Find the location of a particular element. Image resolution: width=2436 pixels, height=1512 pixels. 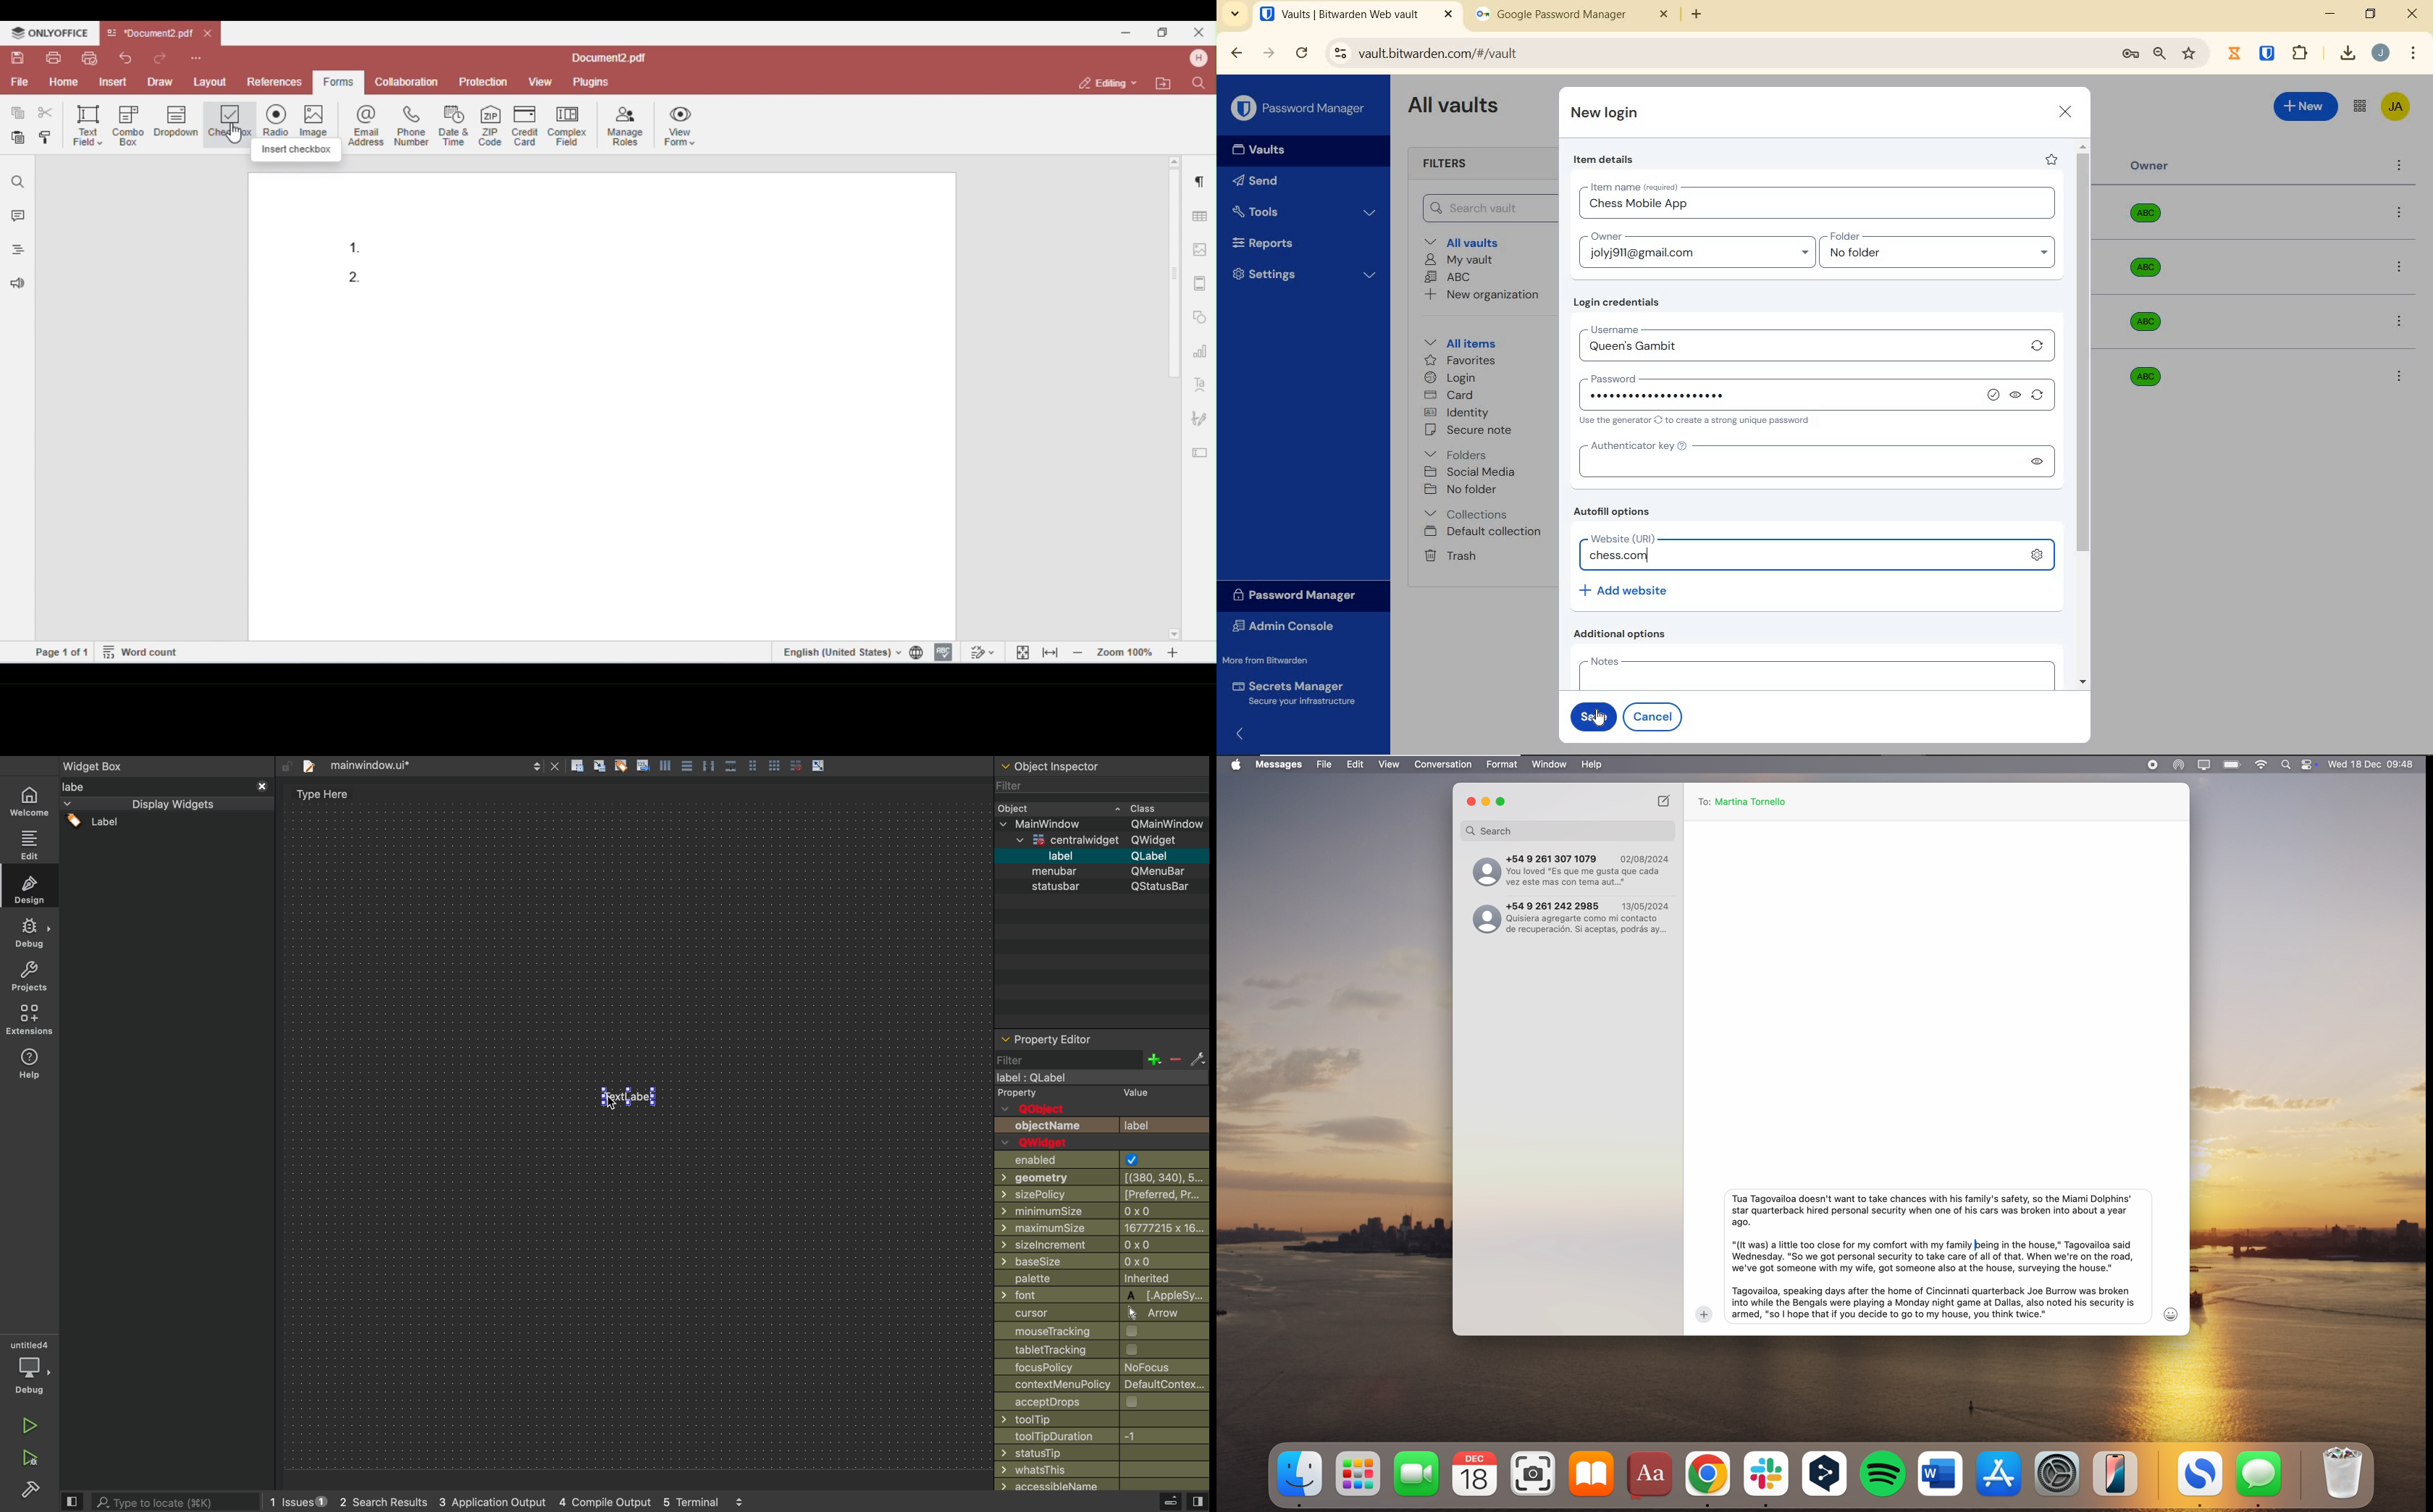

Pages is located at coordinates (756, 765).